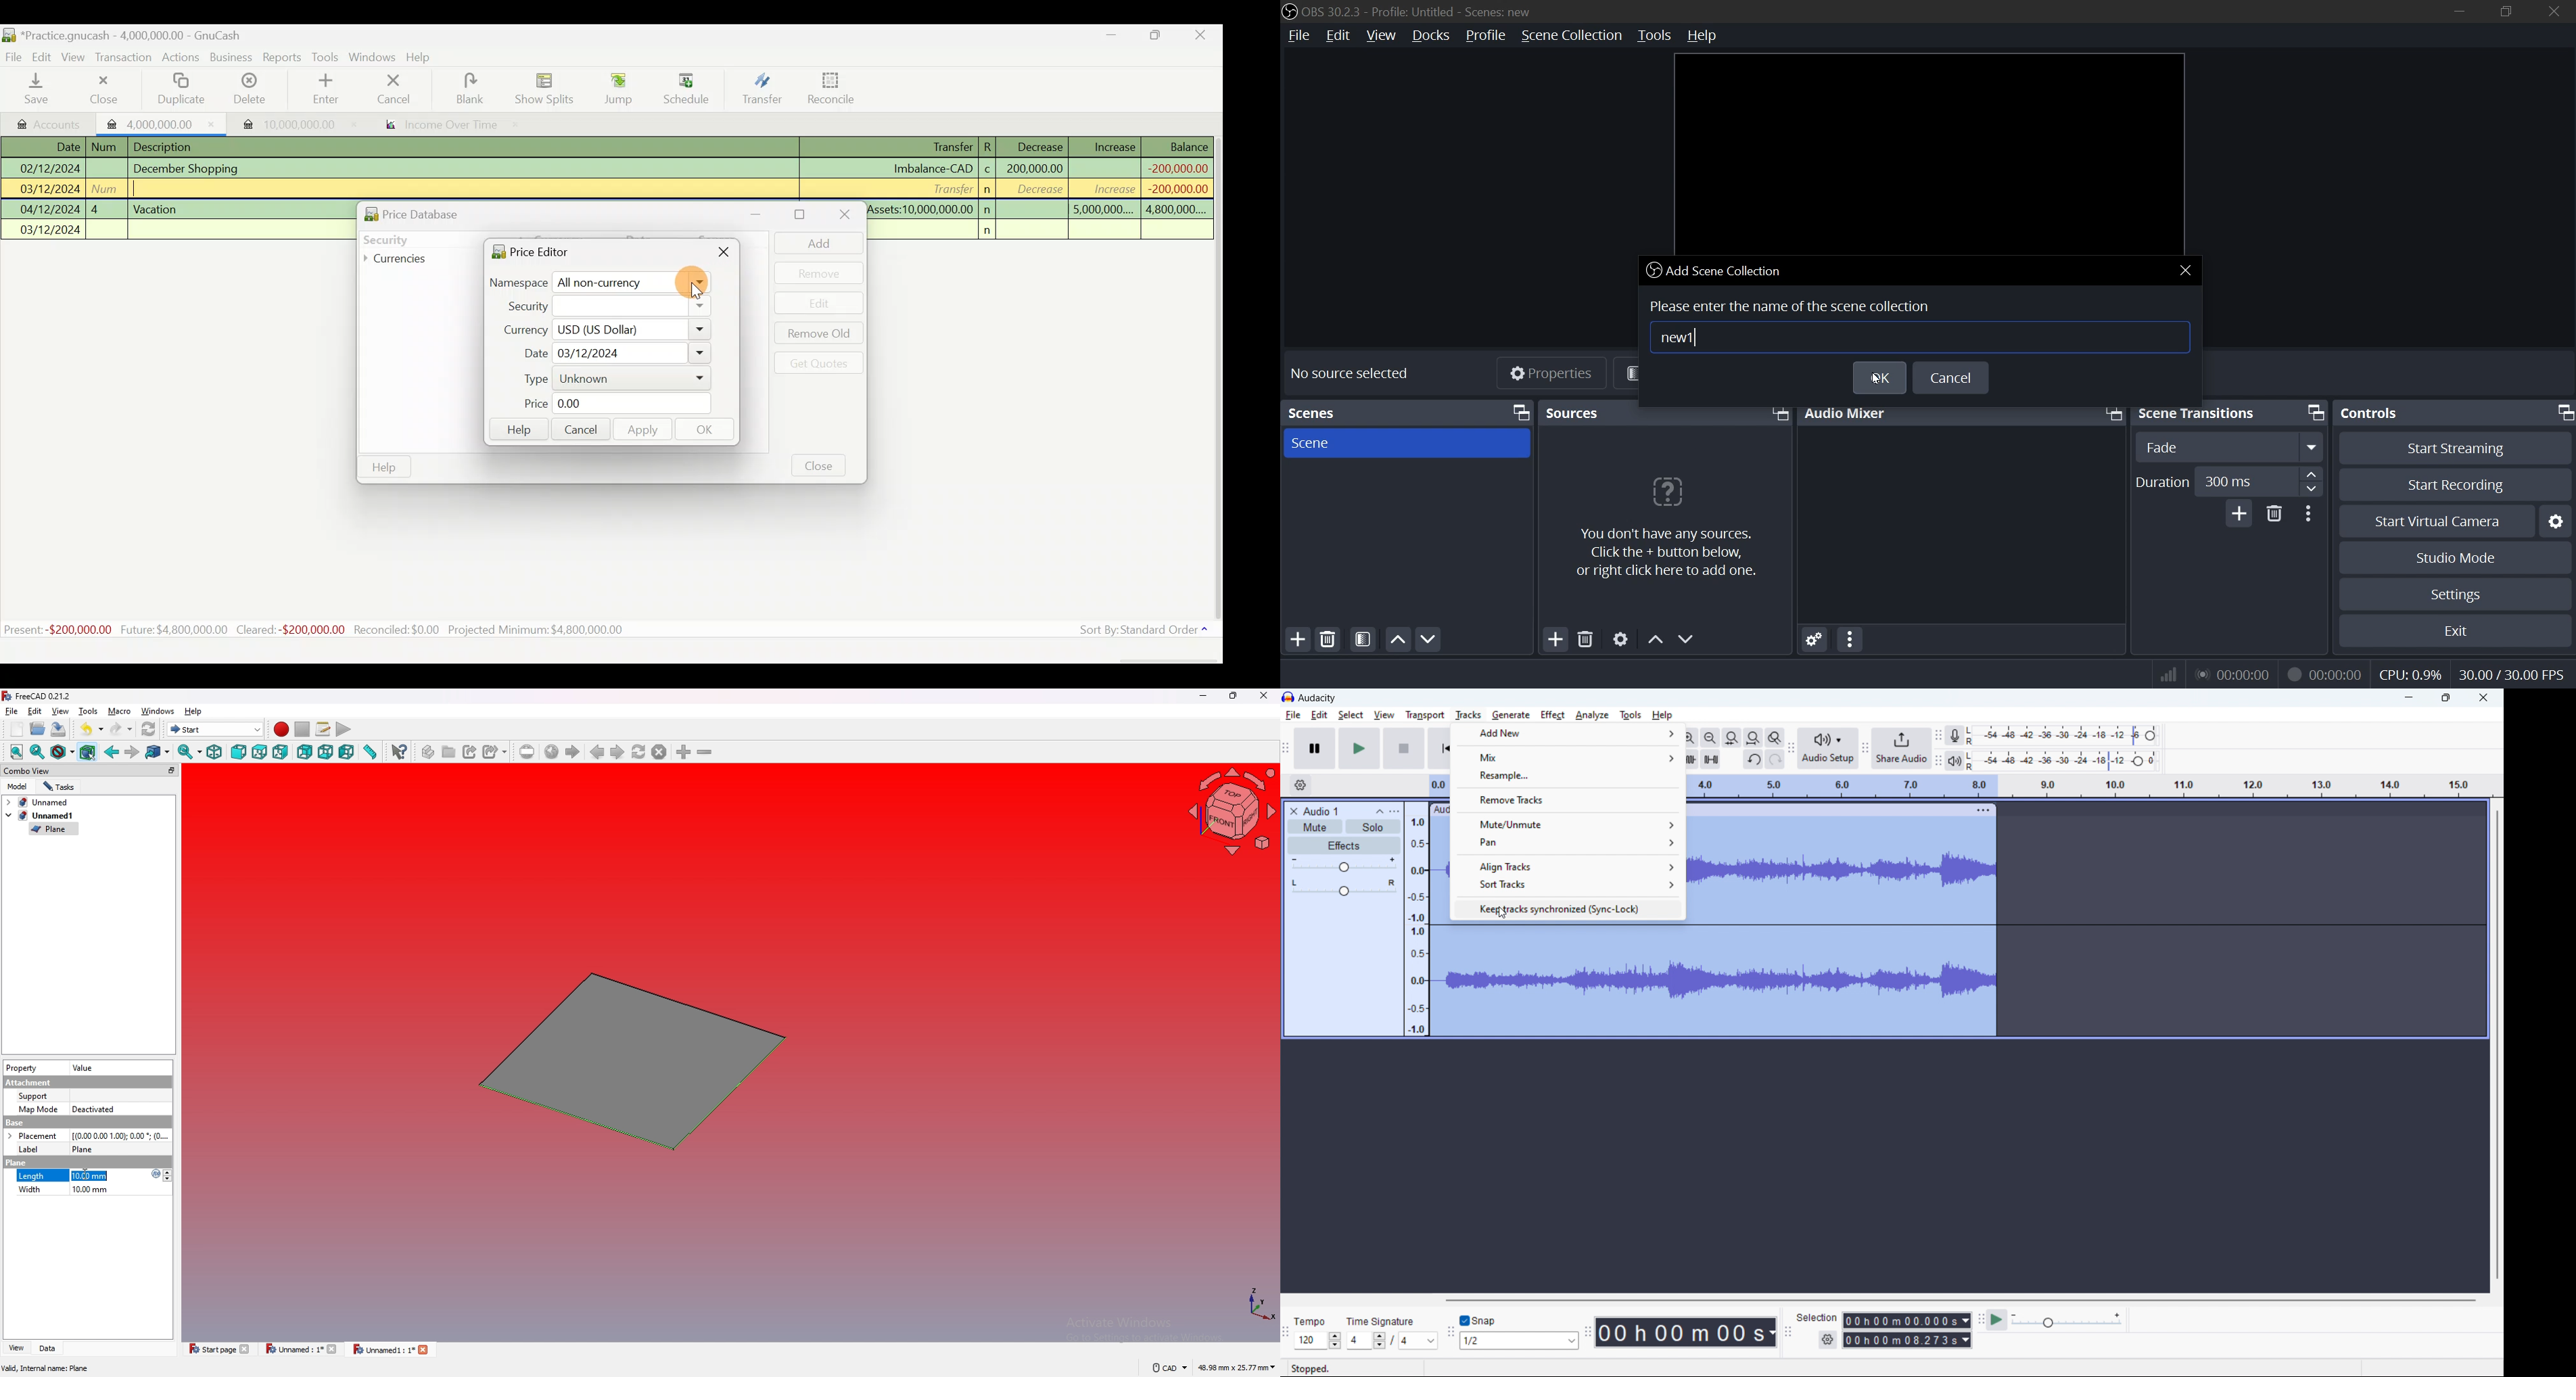 The width and height of the screenshot is (2576, 1400). I want to click on down scene, so click(1431, 639).